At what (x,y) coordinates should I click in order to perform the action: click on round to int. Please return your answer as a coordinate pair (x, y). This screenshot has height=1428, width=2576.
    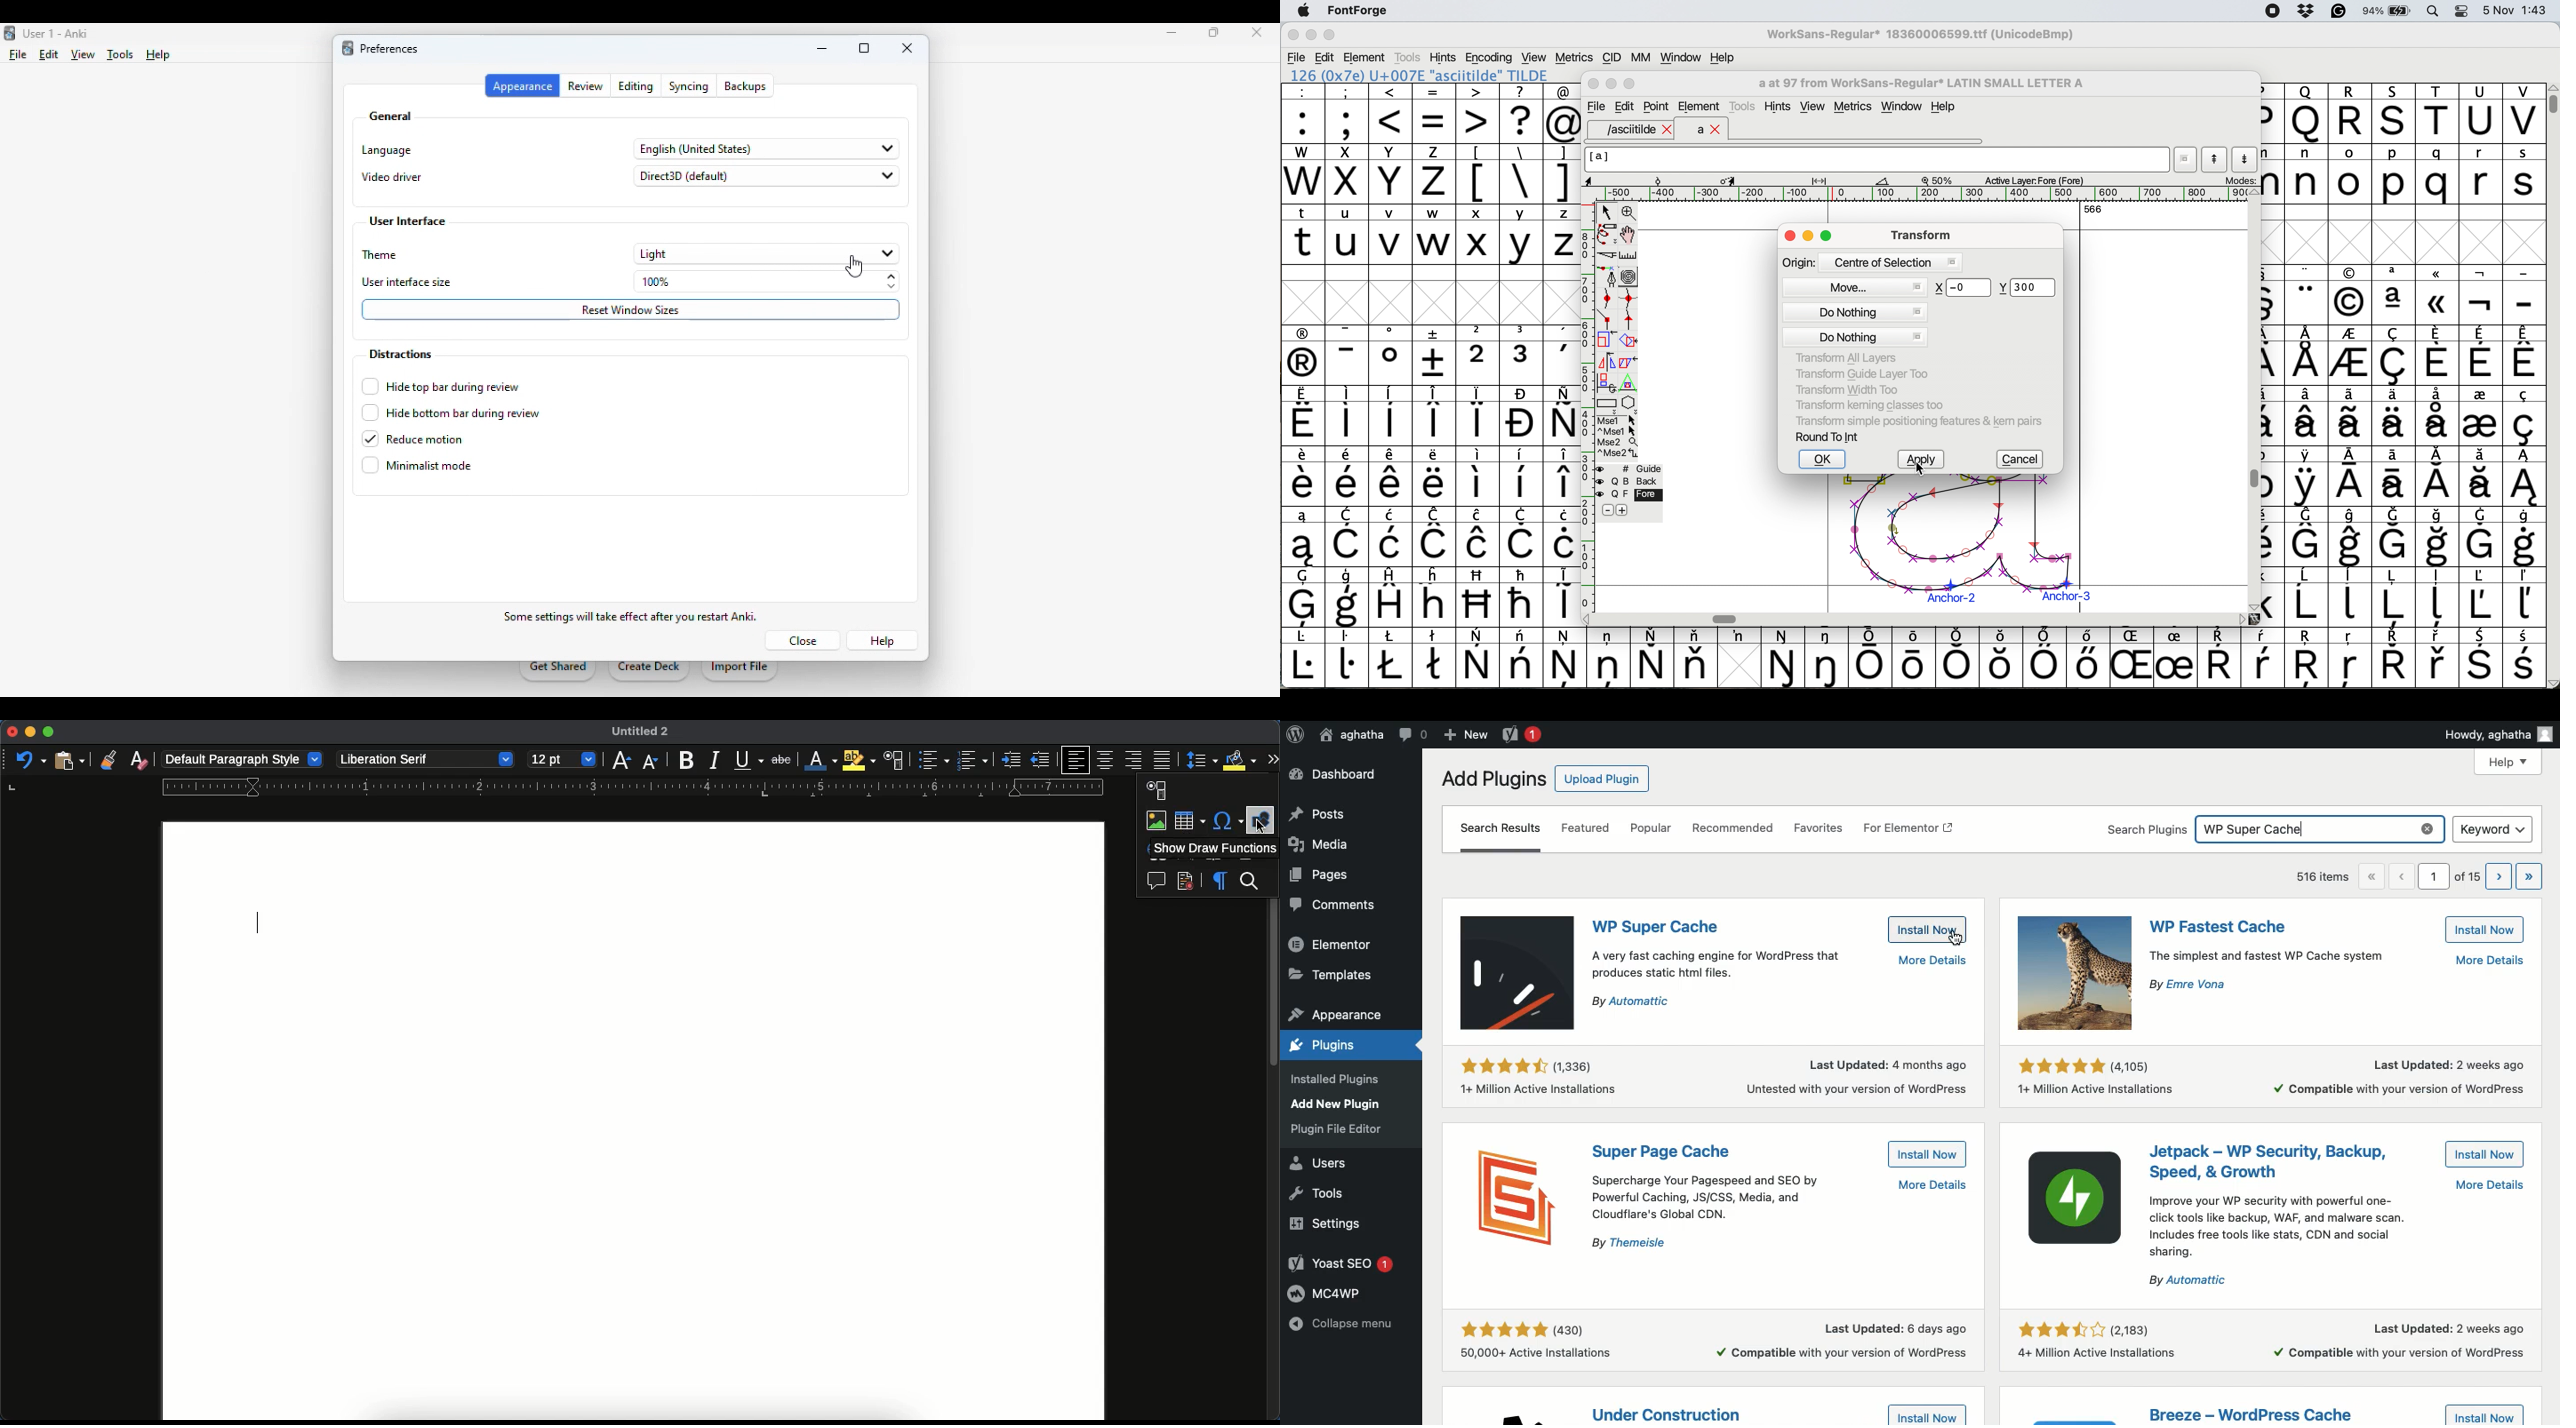
    Looking at the image, I should click on (1828, 437).